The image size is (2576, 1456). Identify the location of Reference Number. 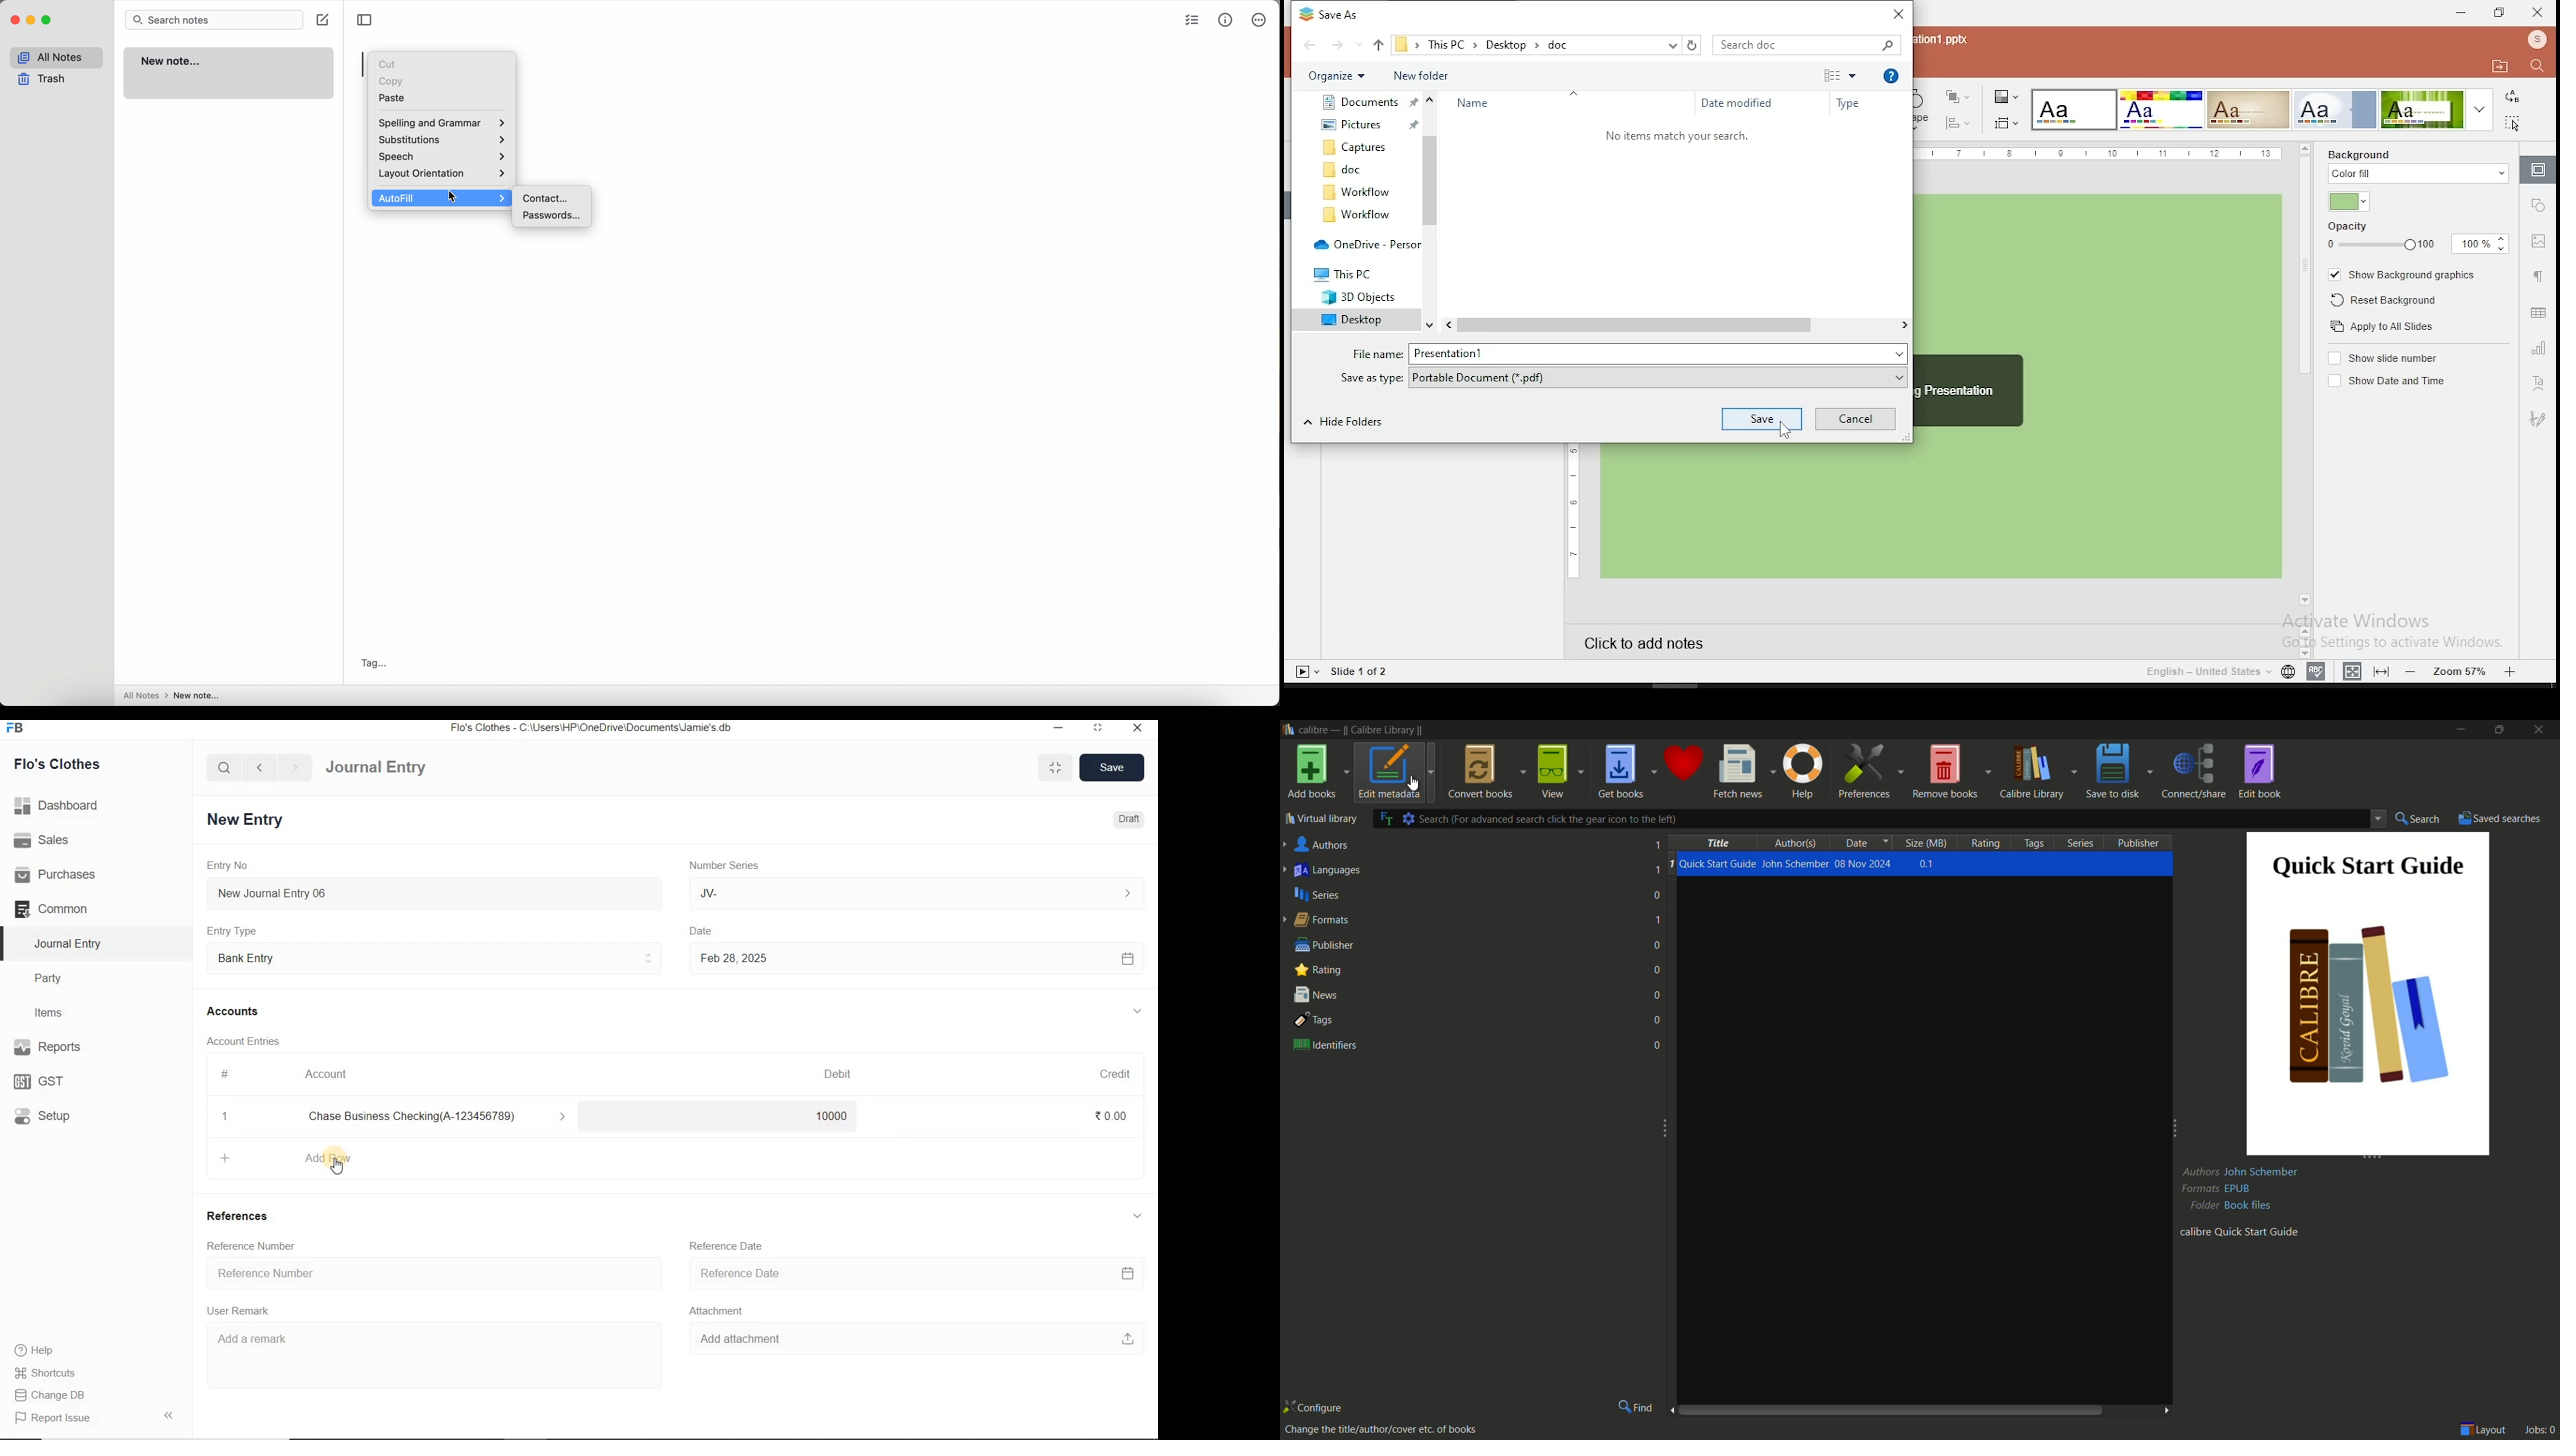
(255, 1245).